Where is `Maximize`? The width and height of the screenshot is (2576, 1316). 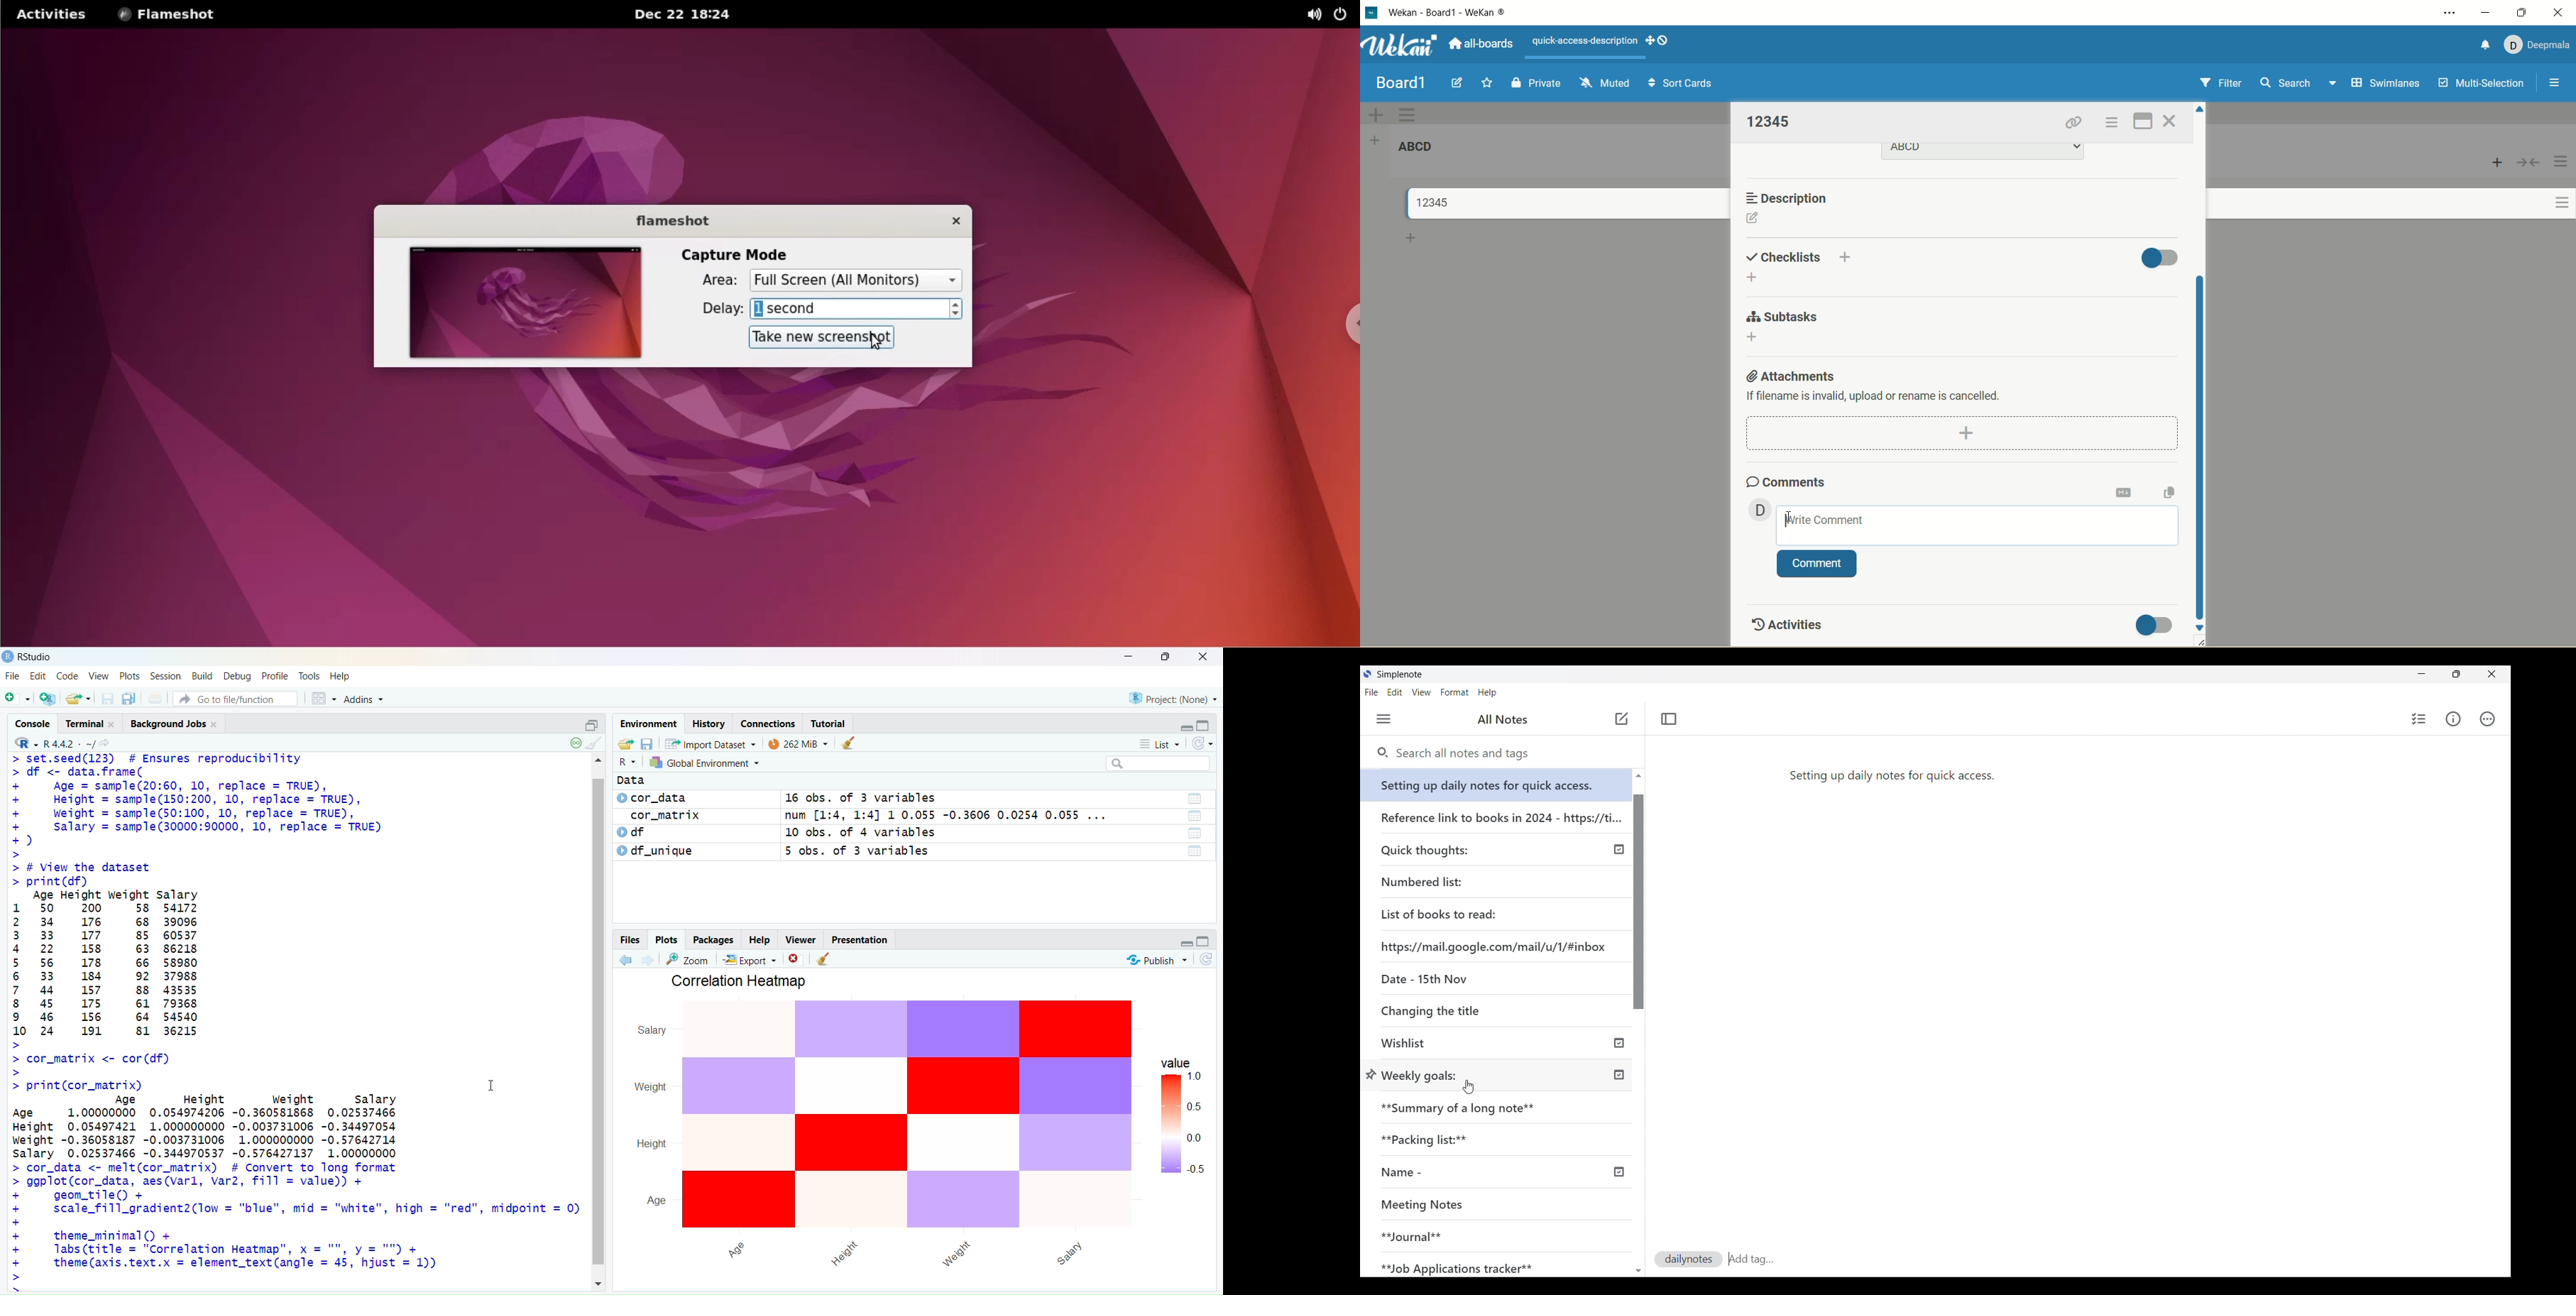
Maximize is located at coordinates (1203, 940).